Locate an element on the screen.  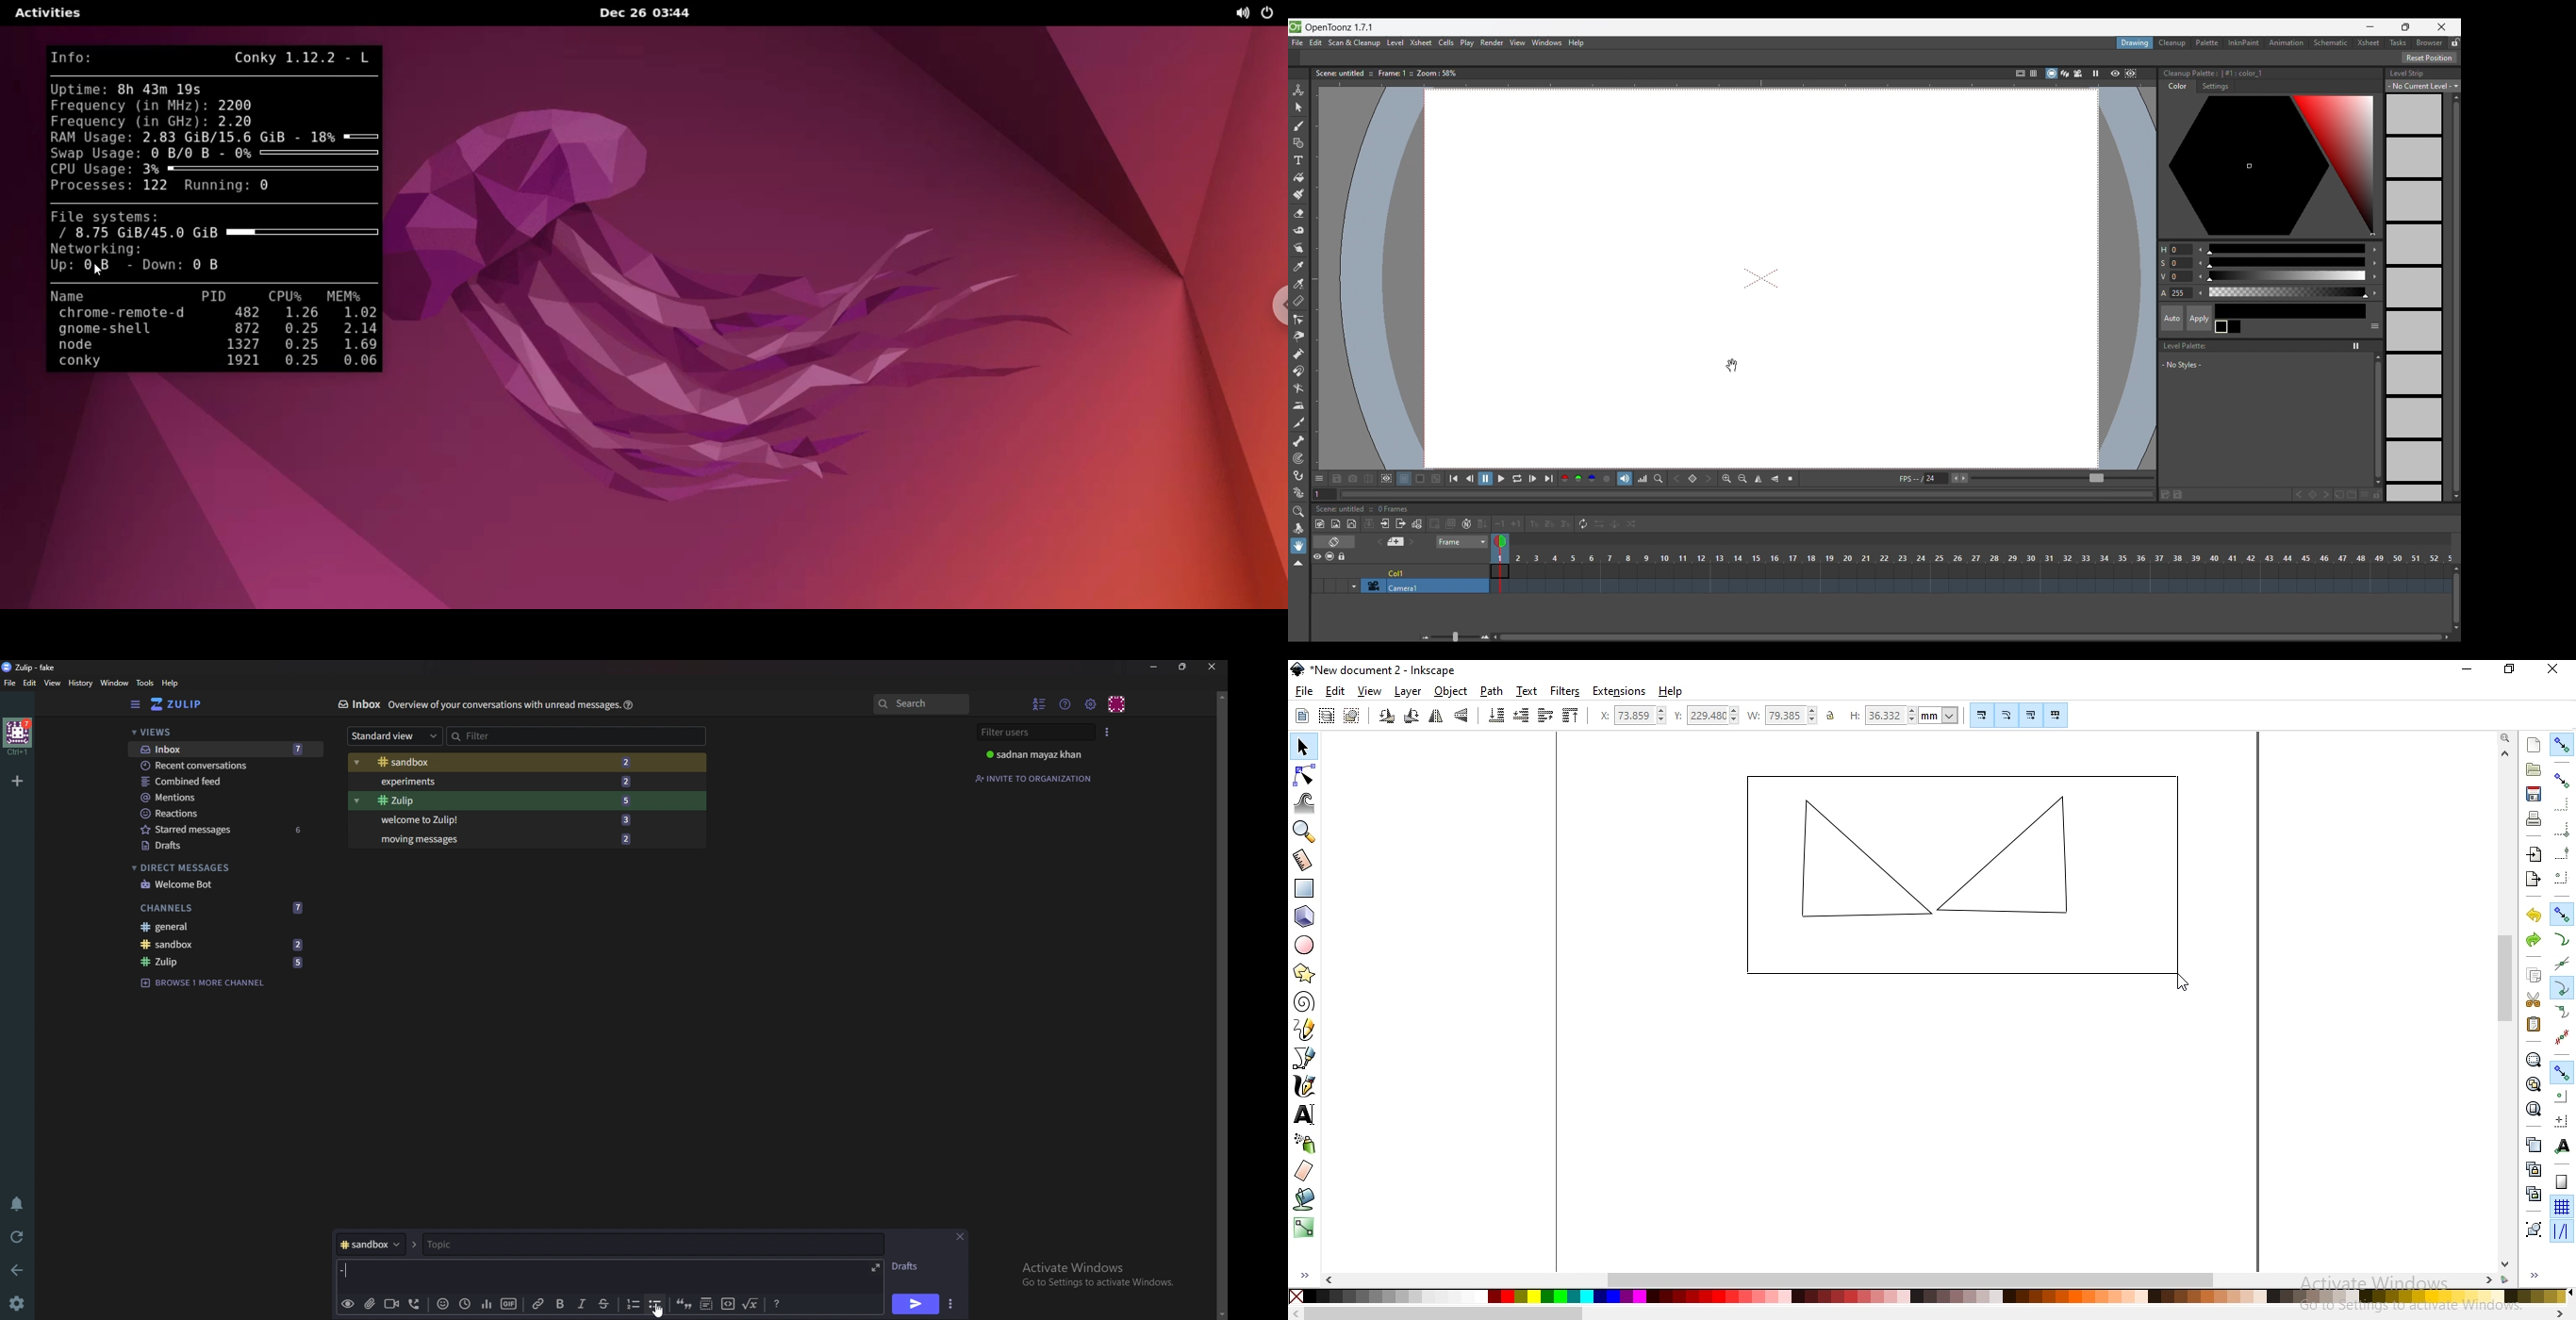
Cutter tool is located at coordinates (1298, 422).